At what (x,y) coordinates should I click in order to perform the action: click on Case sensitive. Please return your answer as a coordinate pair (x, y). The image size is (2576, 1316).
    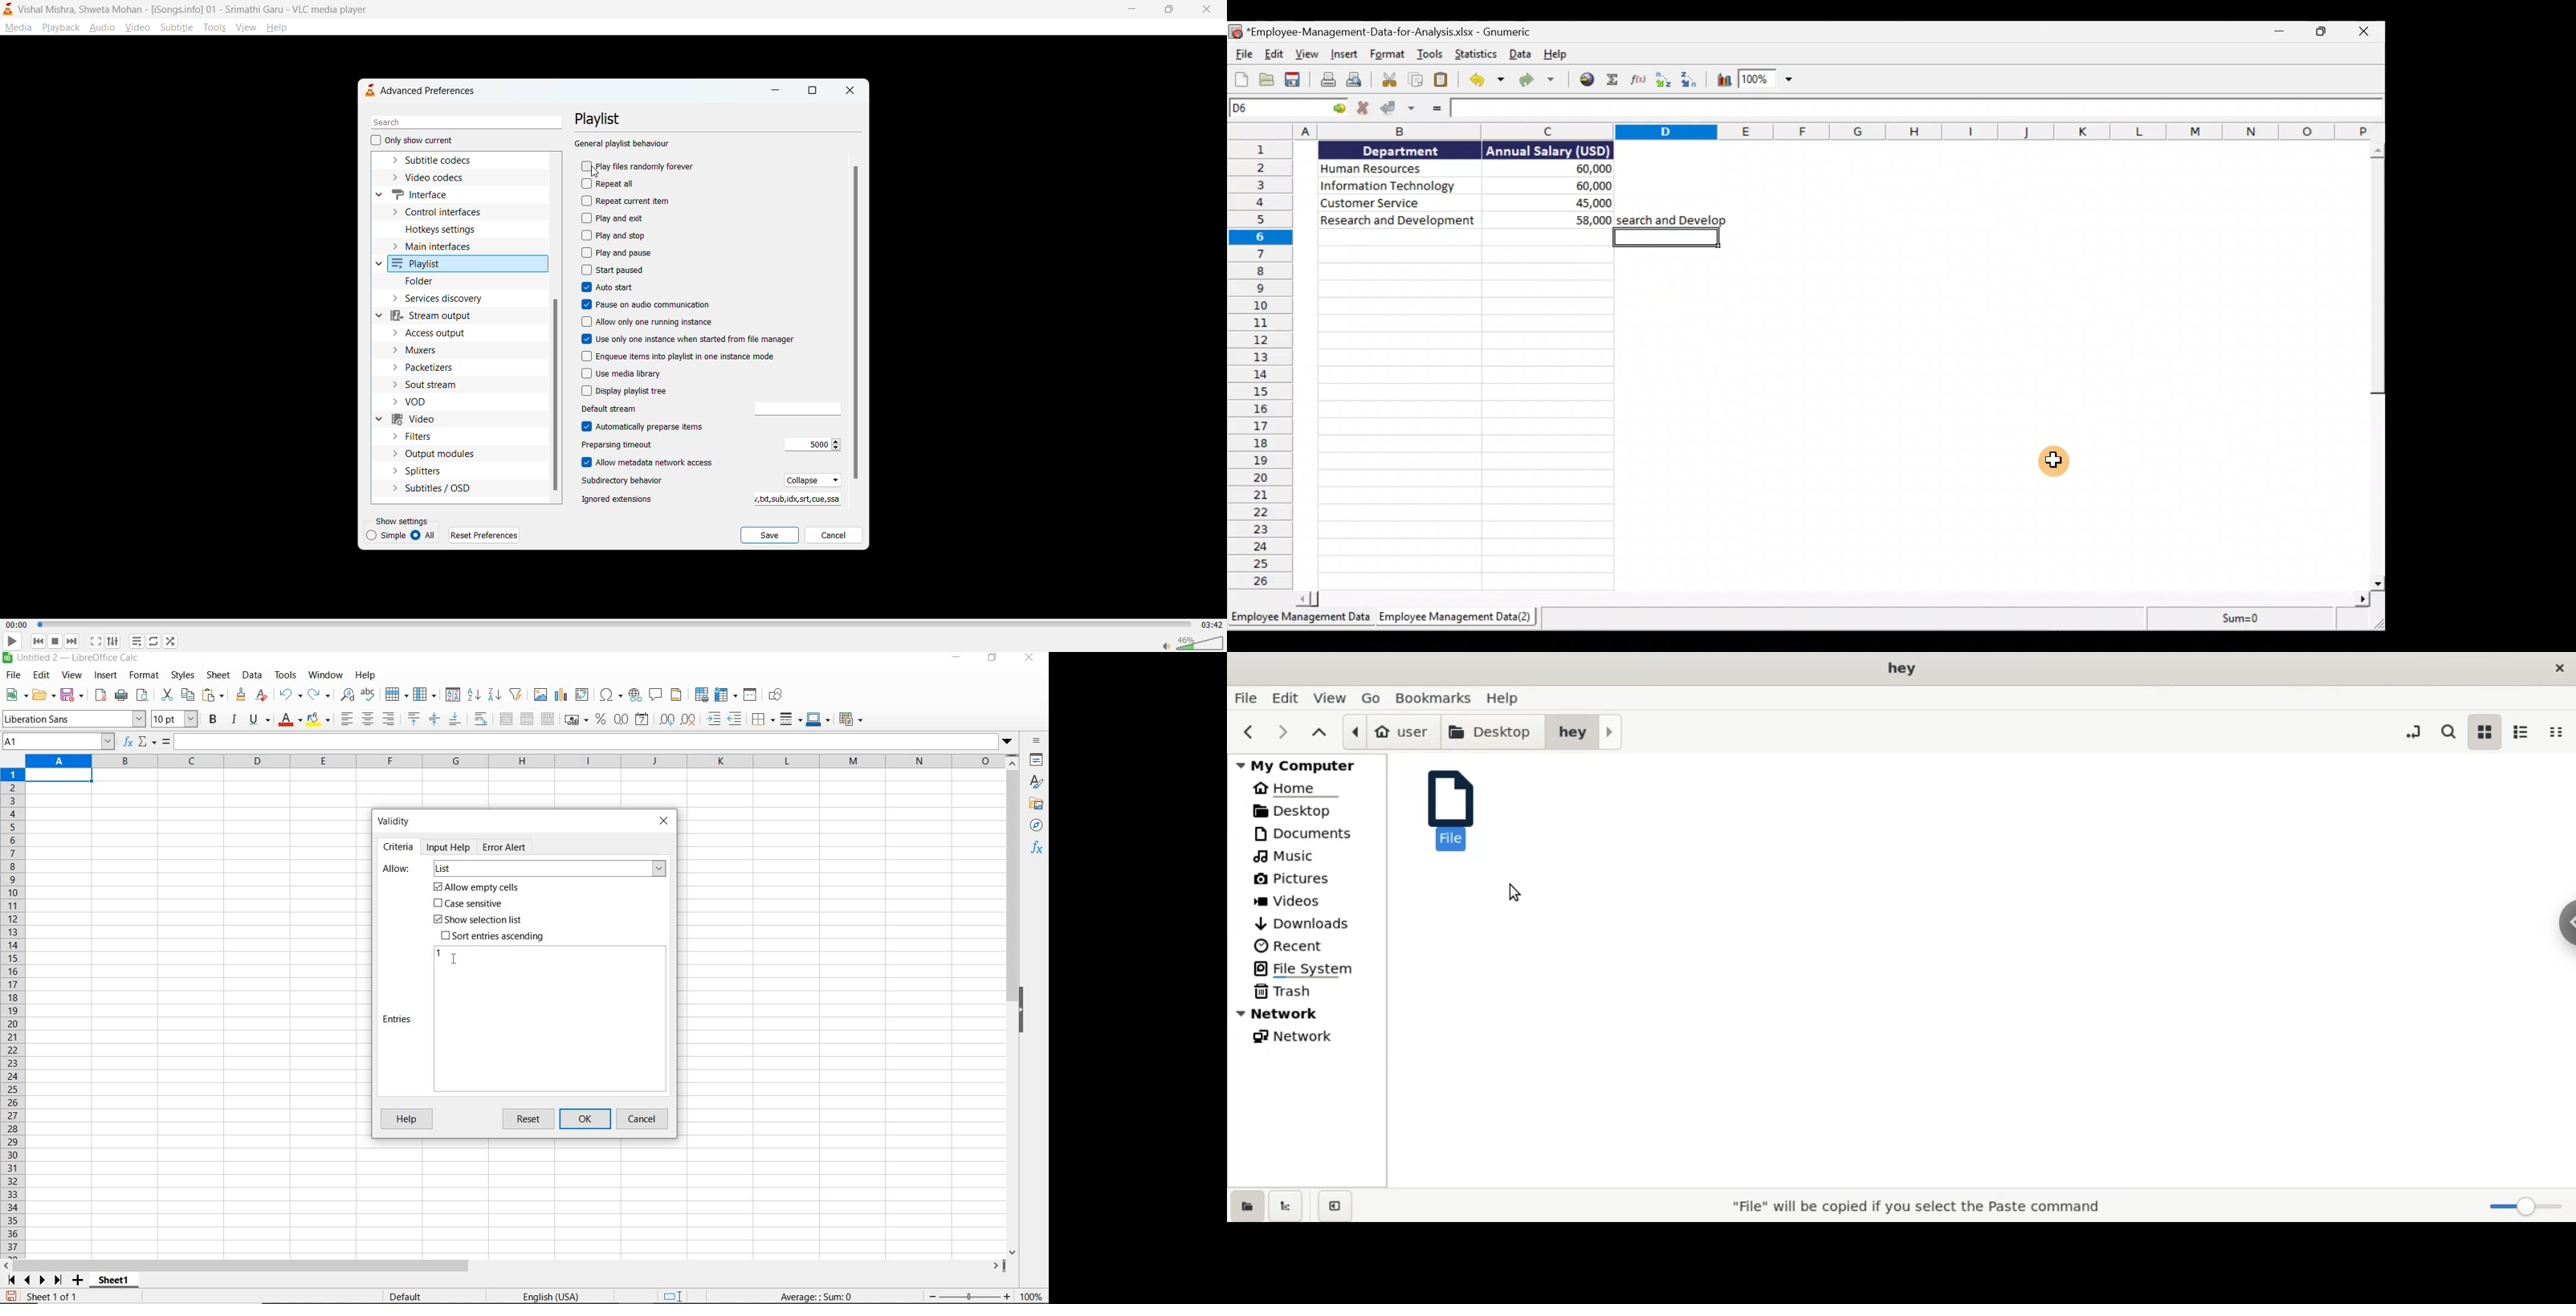
    Looking at the image, I should click on (470, 904).